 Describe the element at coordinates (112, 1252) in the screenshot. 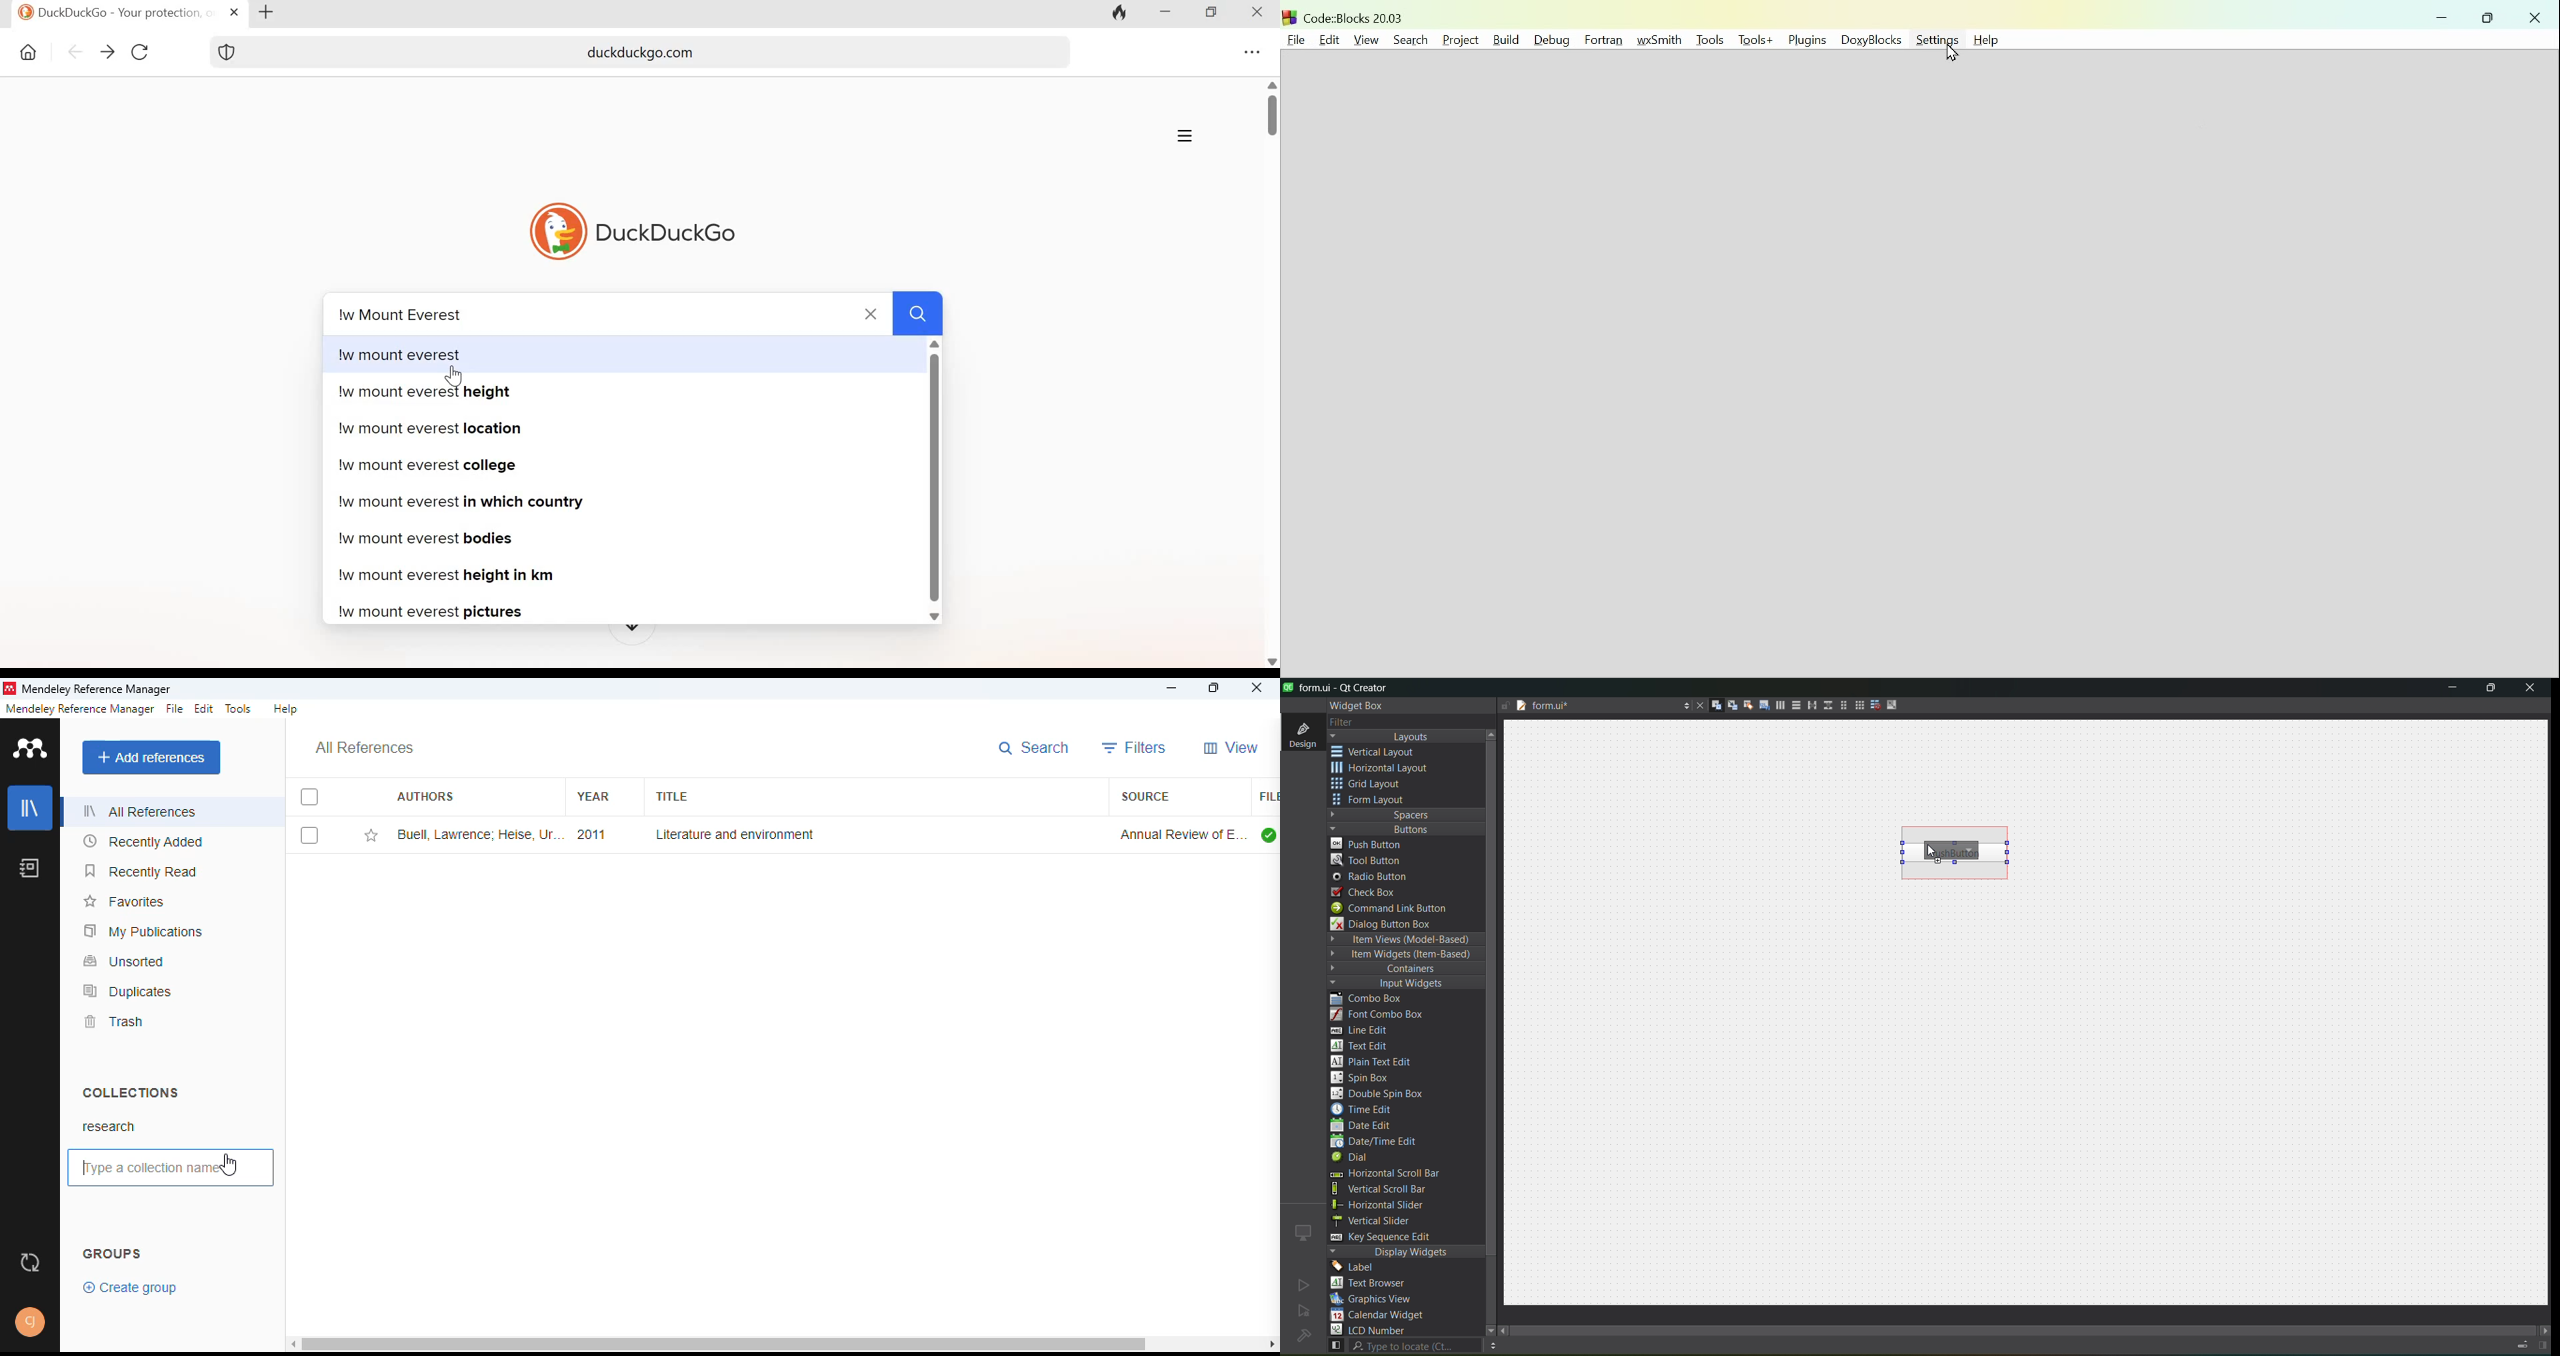

I see `groups` at that location.